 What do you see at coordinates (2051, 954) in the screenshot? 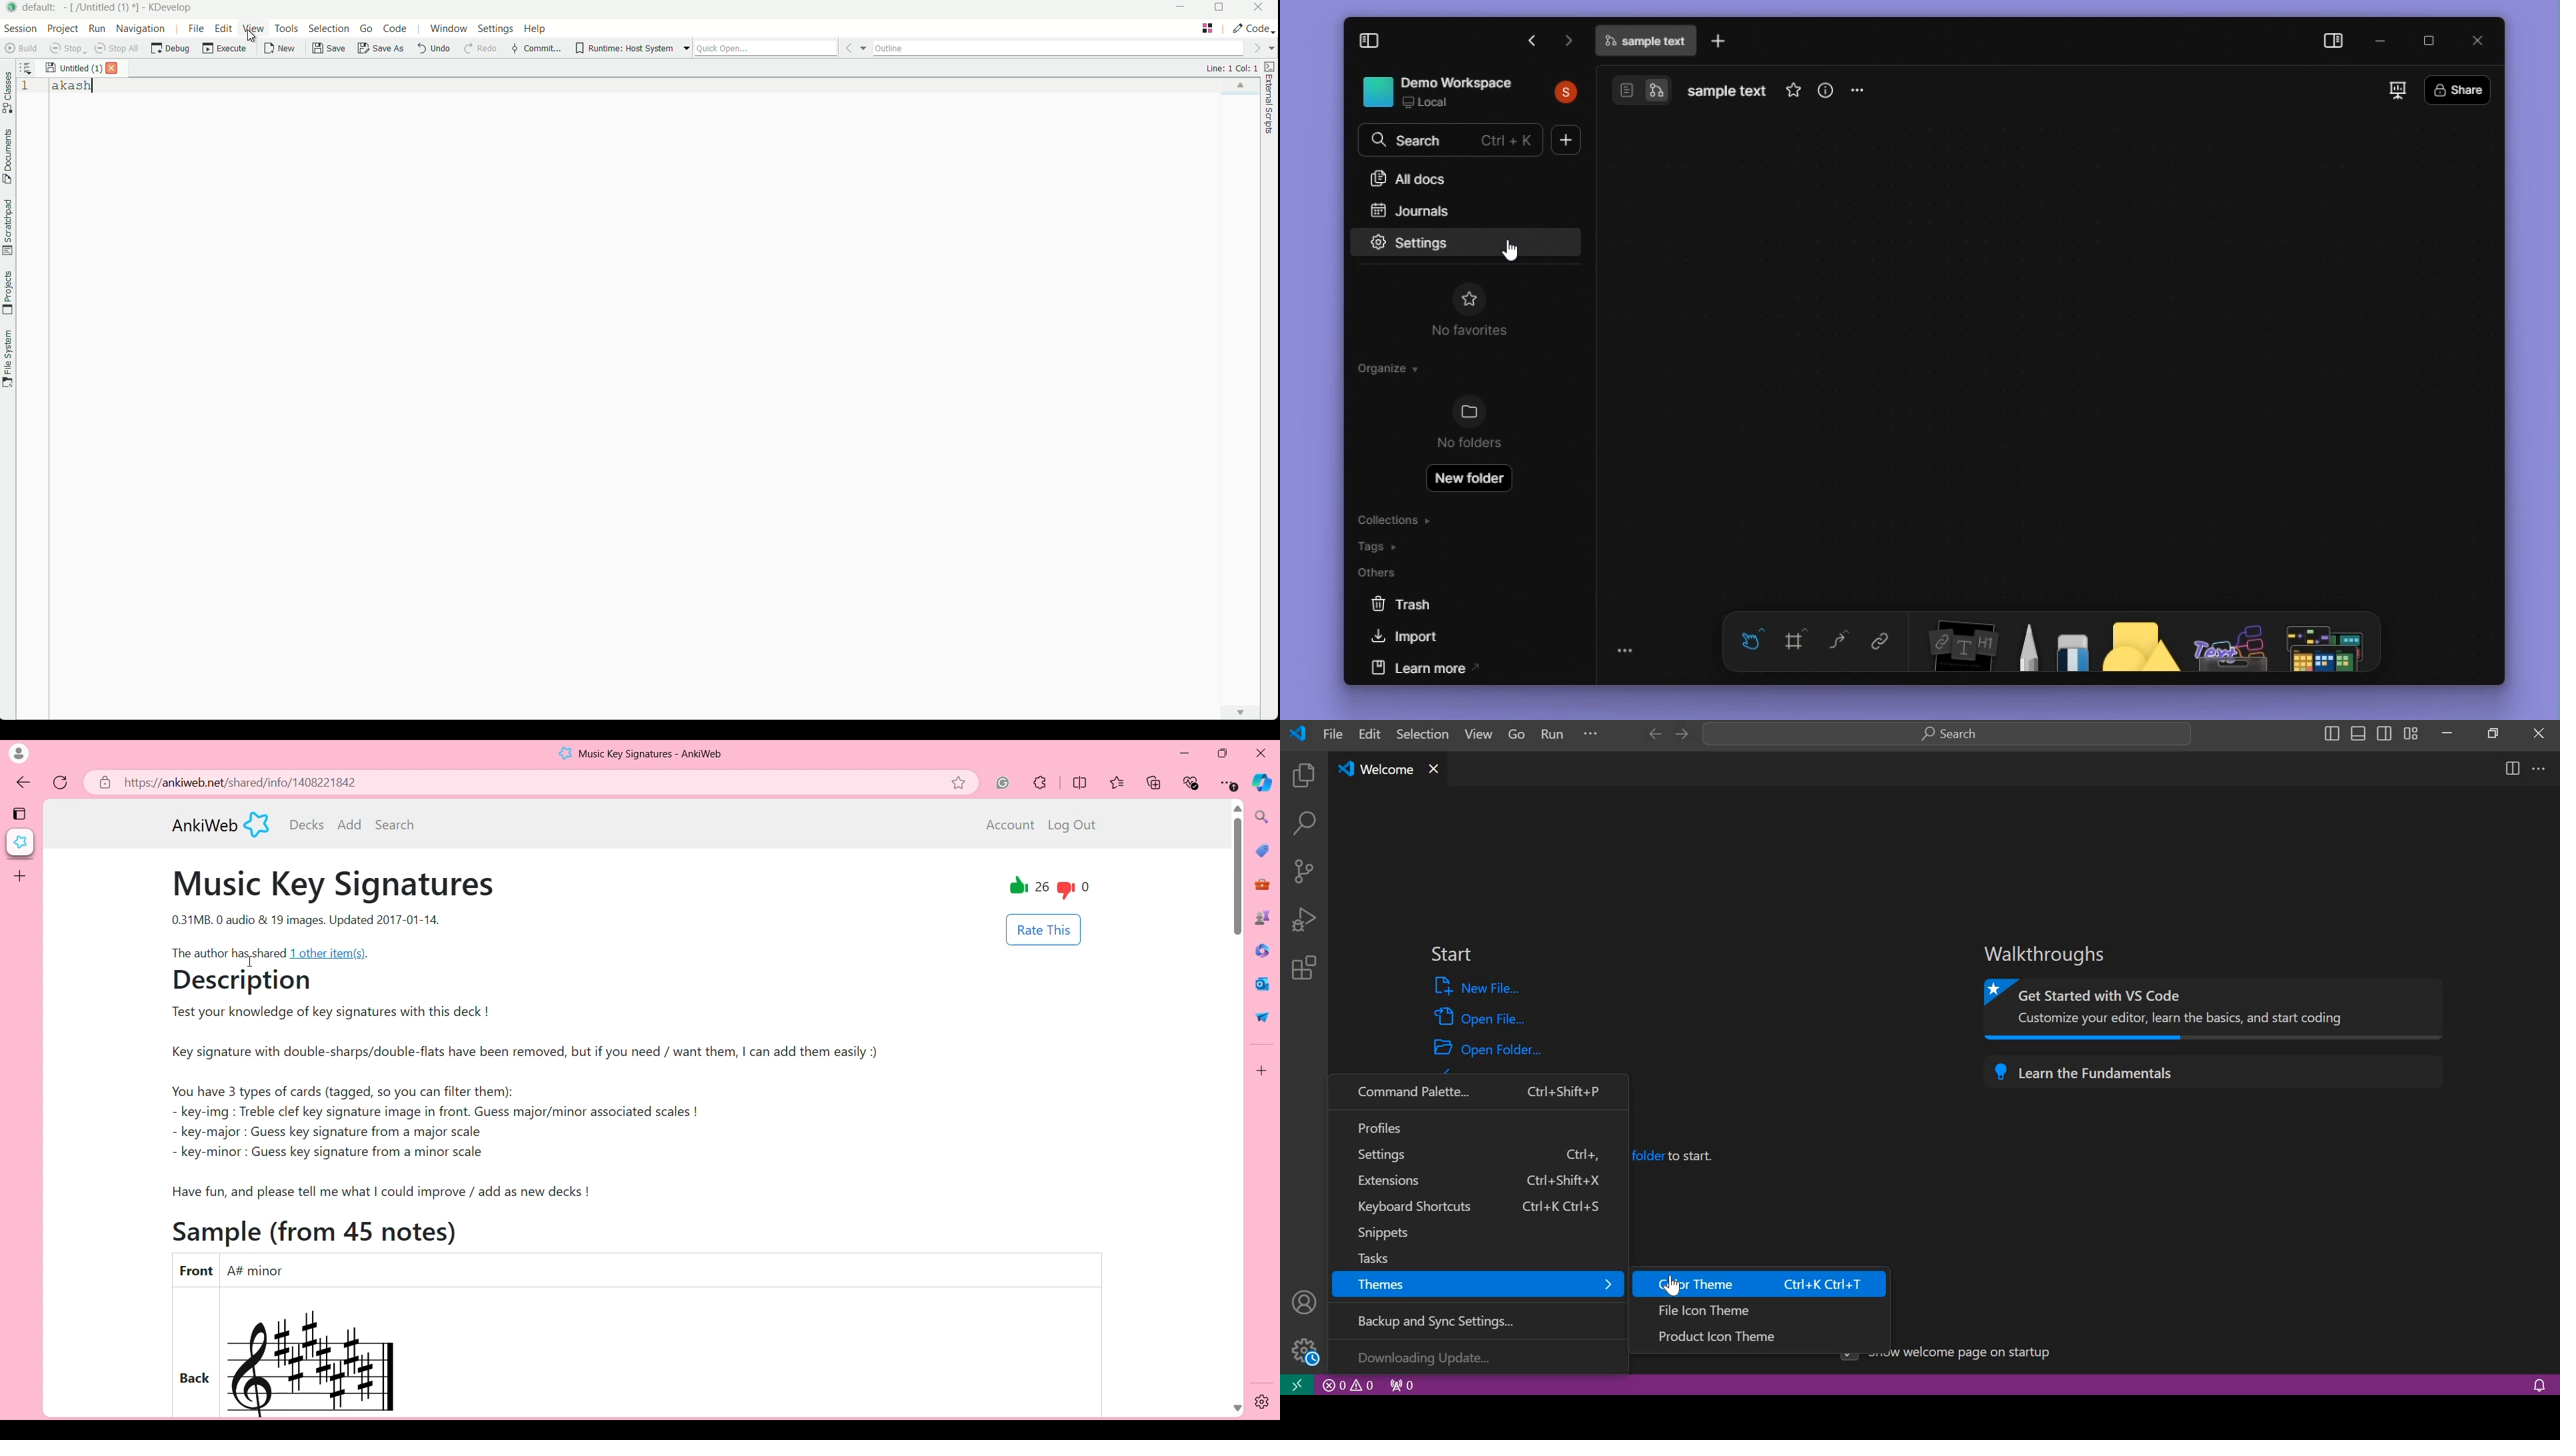
I see `walkthroughs` at bounding box center [2051, 954].